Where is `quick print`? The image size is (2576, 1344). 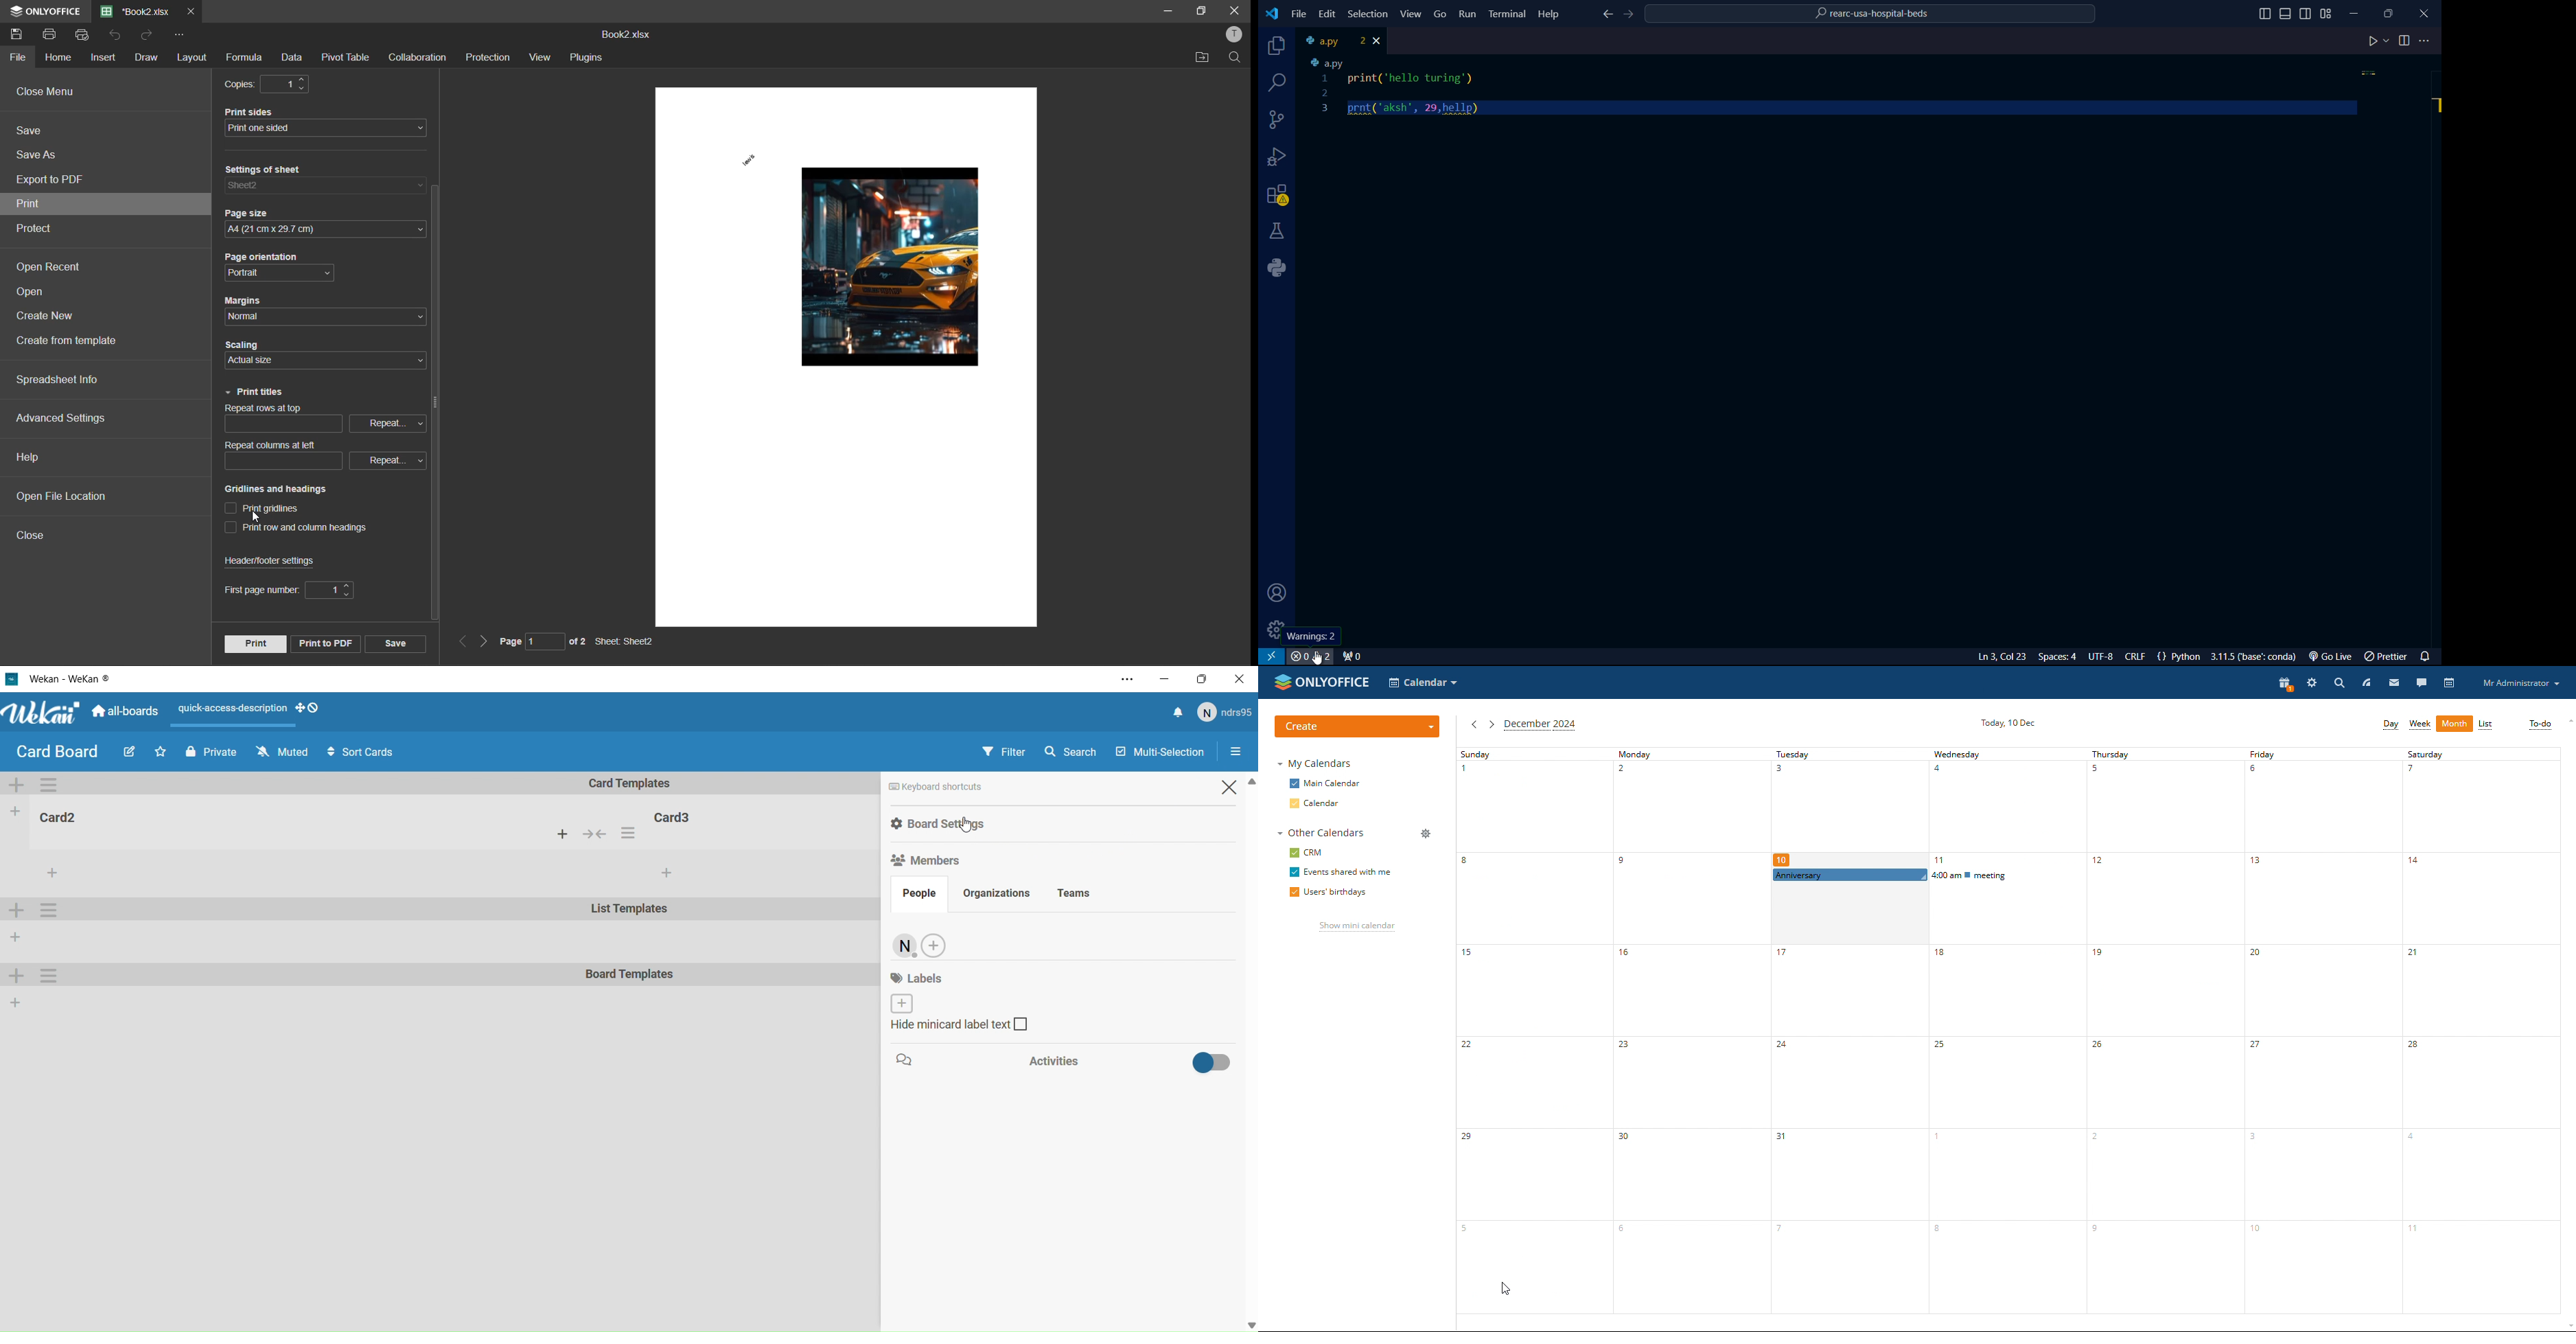 quick print is located at coordinates (83, 34).